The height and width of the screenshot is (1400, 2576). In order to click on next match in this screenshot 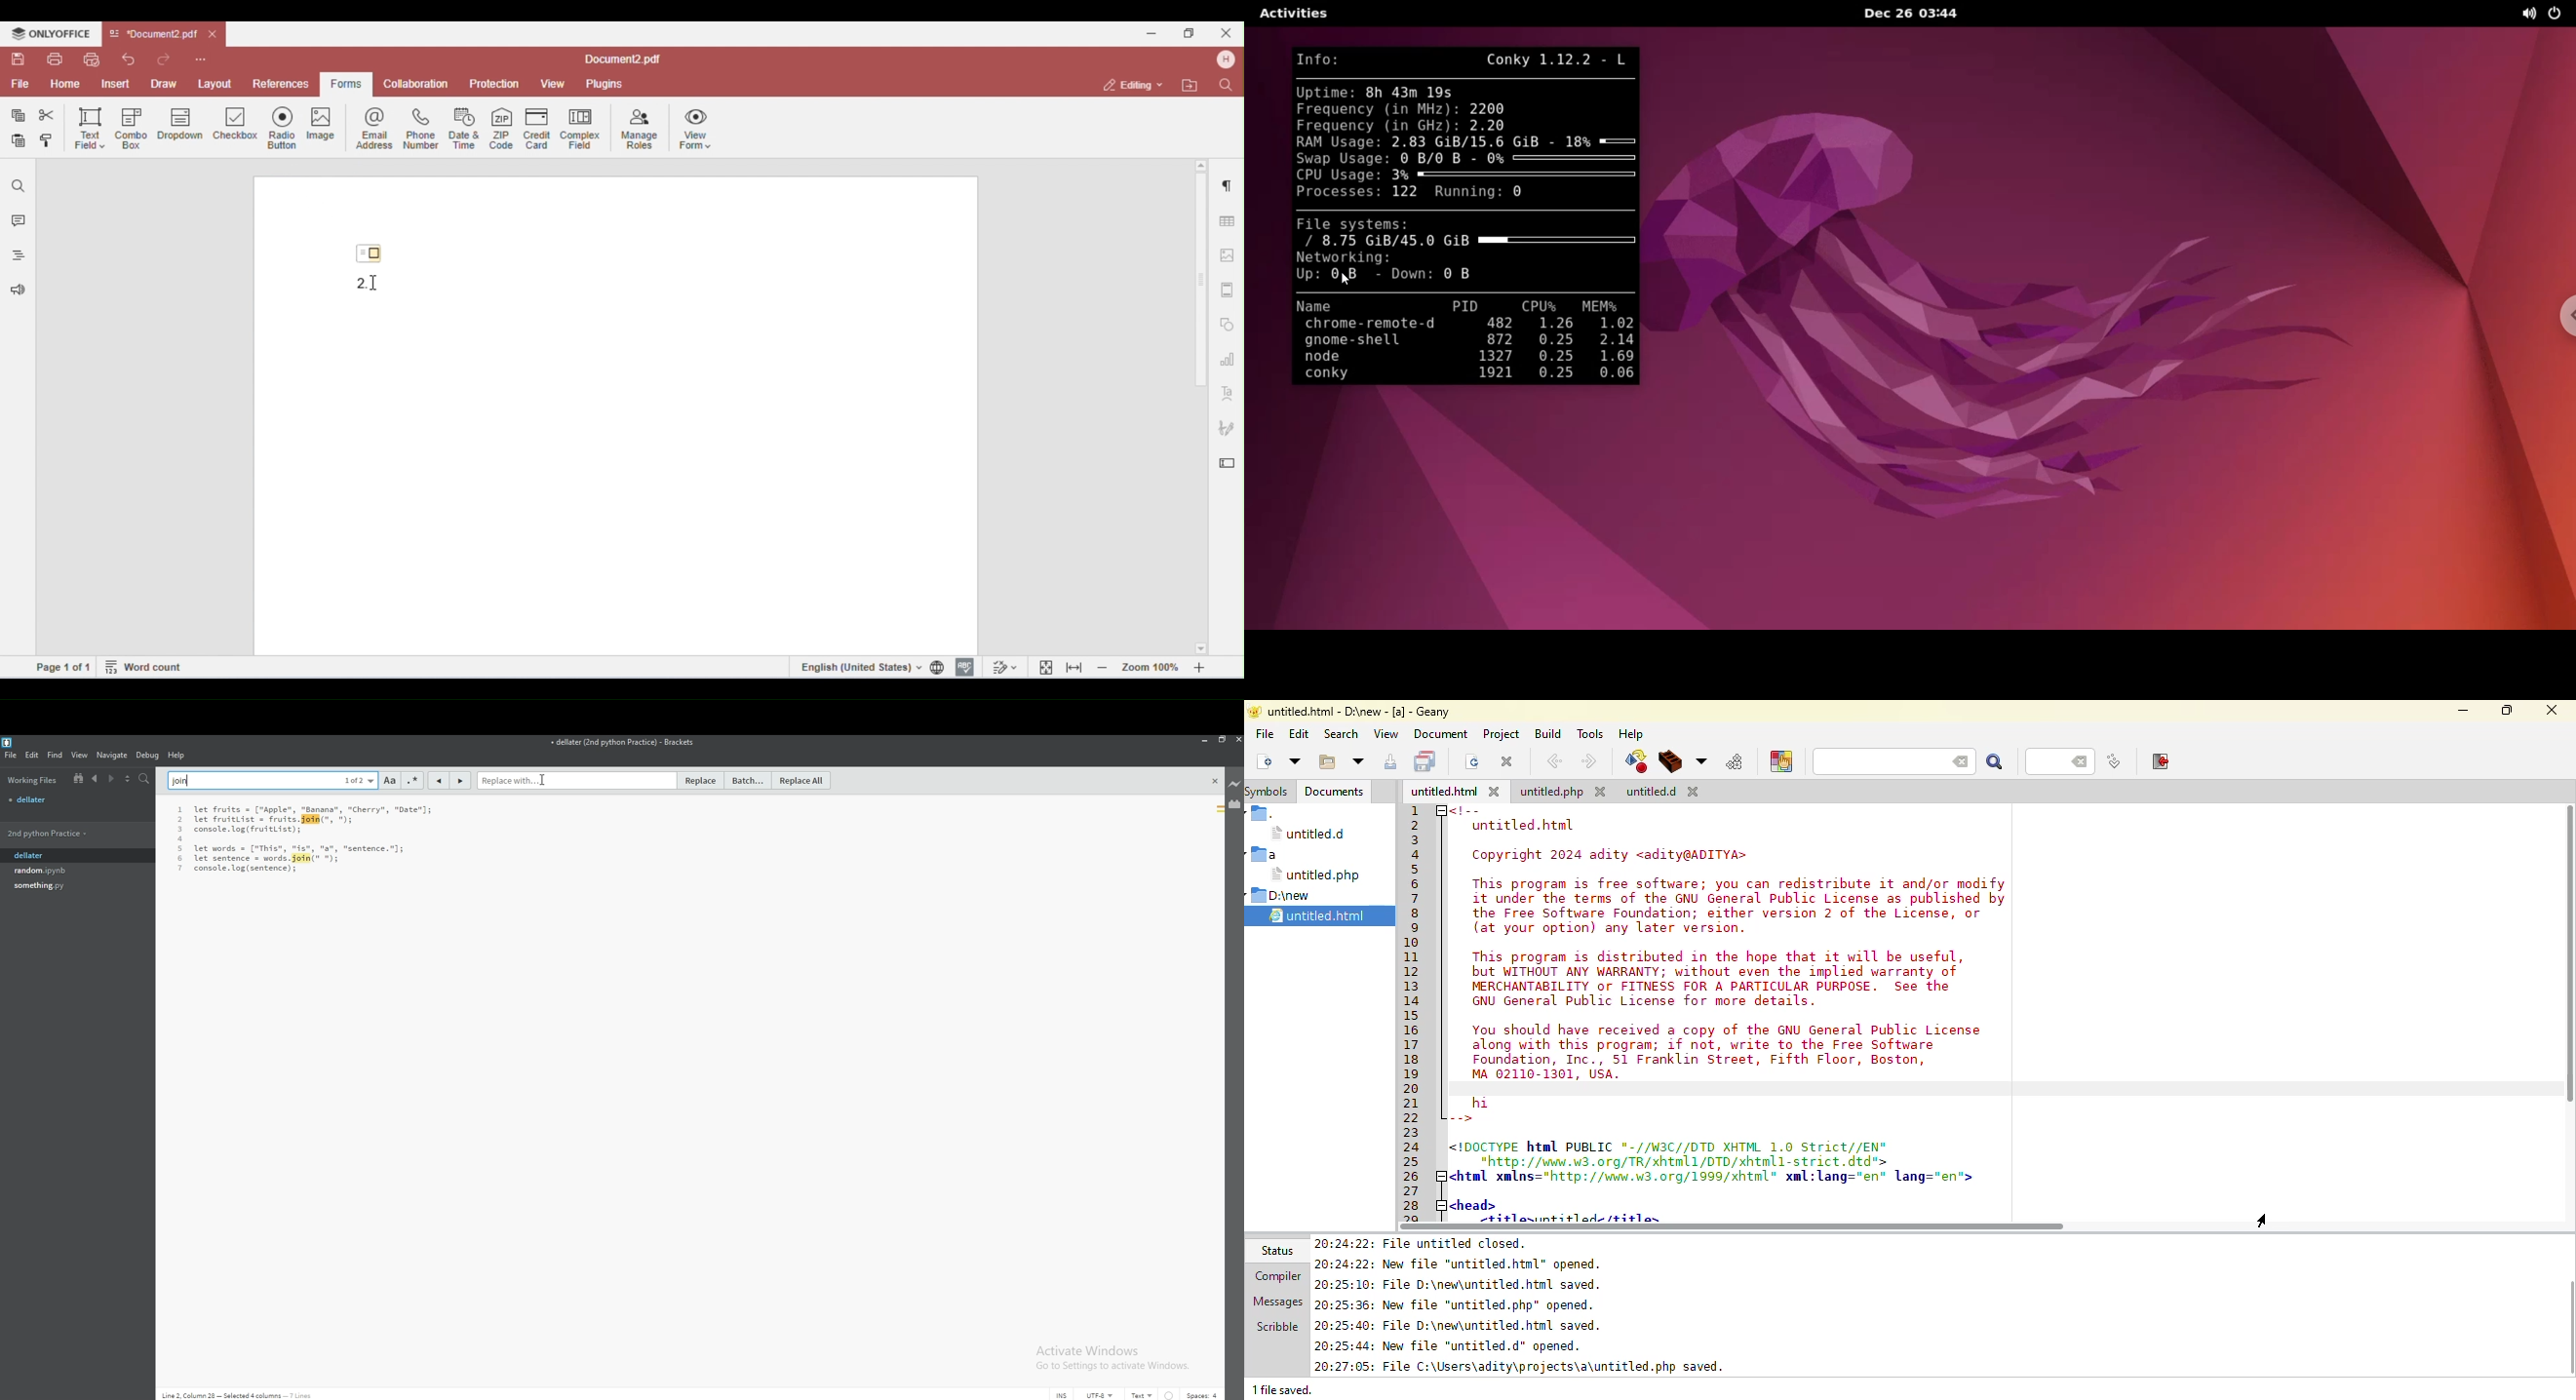, I will do `click(459, 780)`.